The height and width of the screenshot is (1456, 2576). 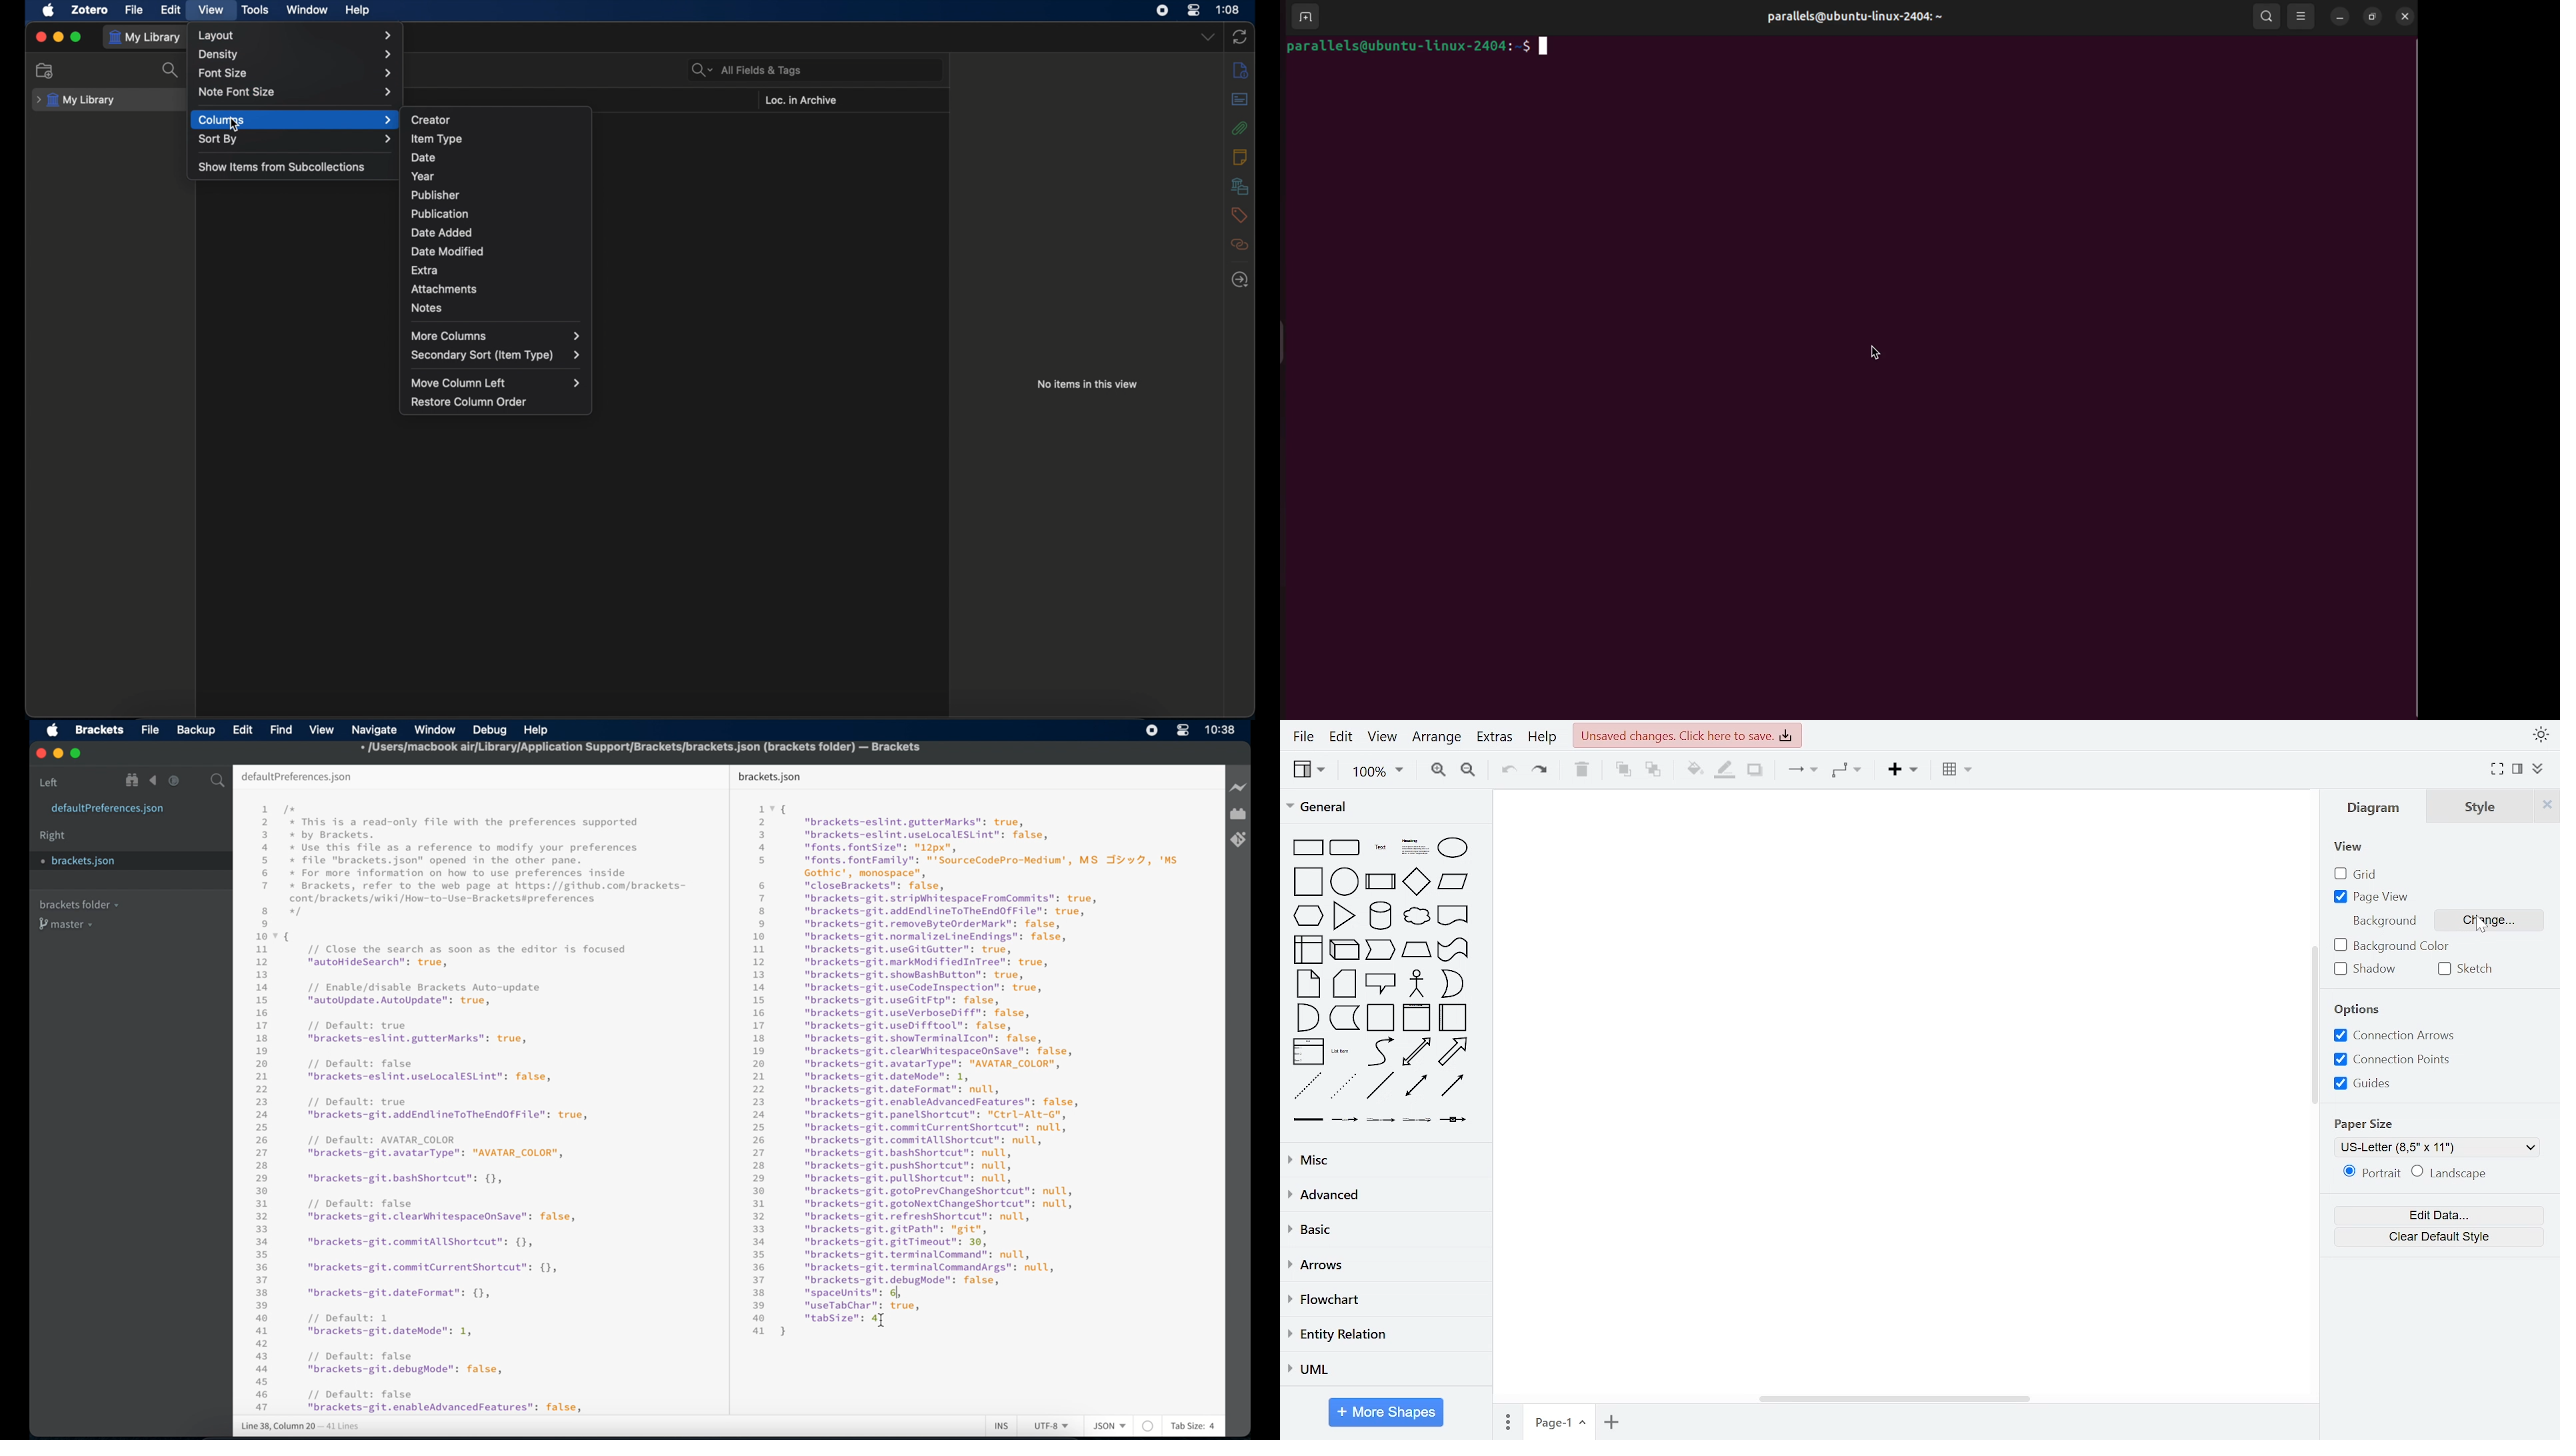 I want to click on Cursor, so click(x=884, y=1321).